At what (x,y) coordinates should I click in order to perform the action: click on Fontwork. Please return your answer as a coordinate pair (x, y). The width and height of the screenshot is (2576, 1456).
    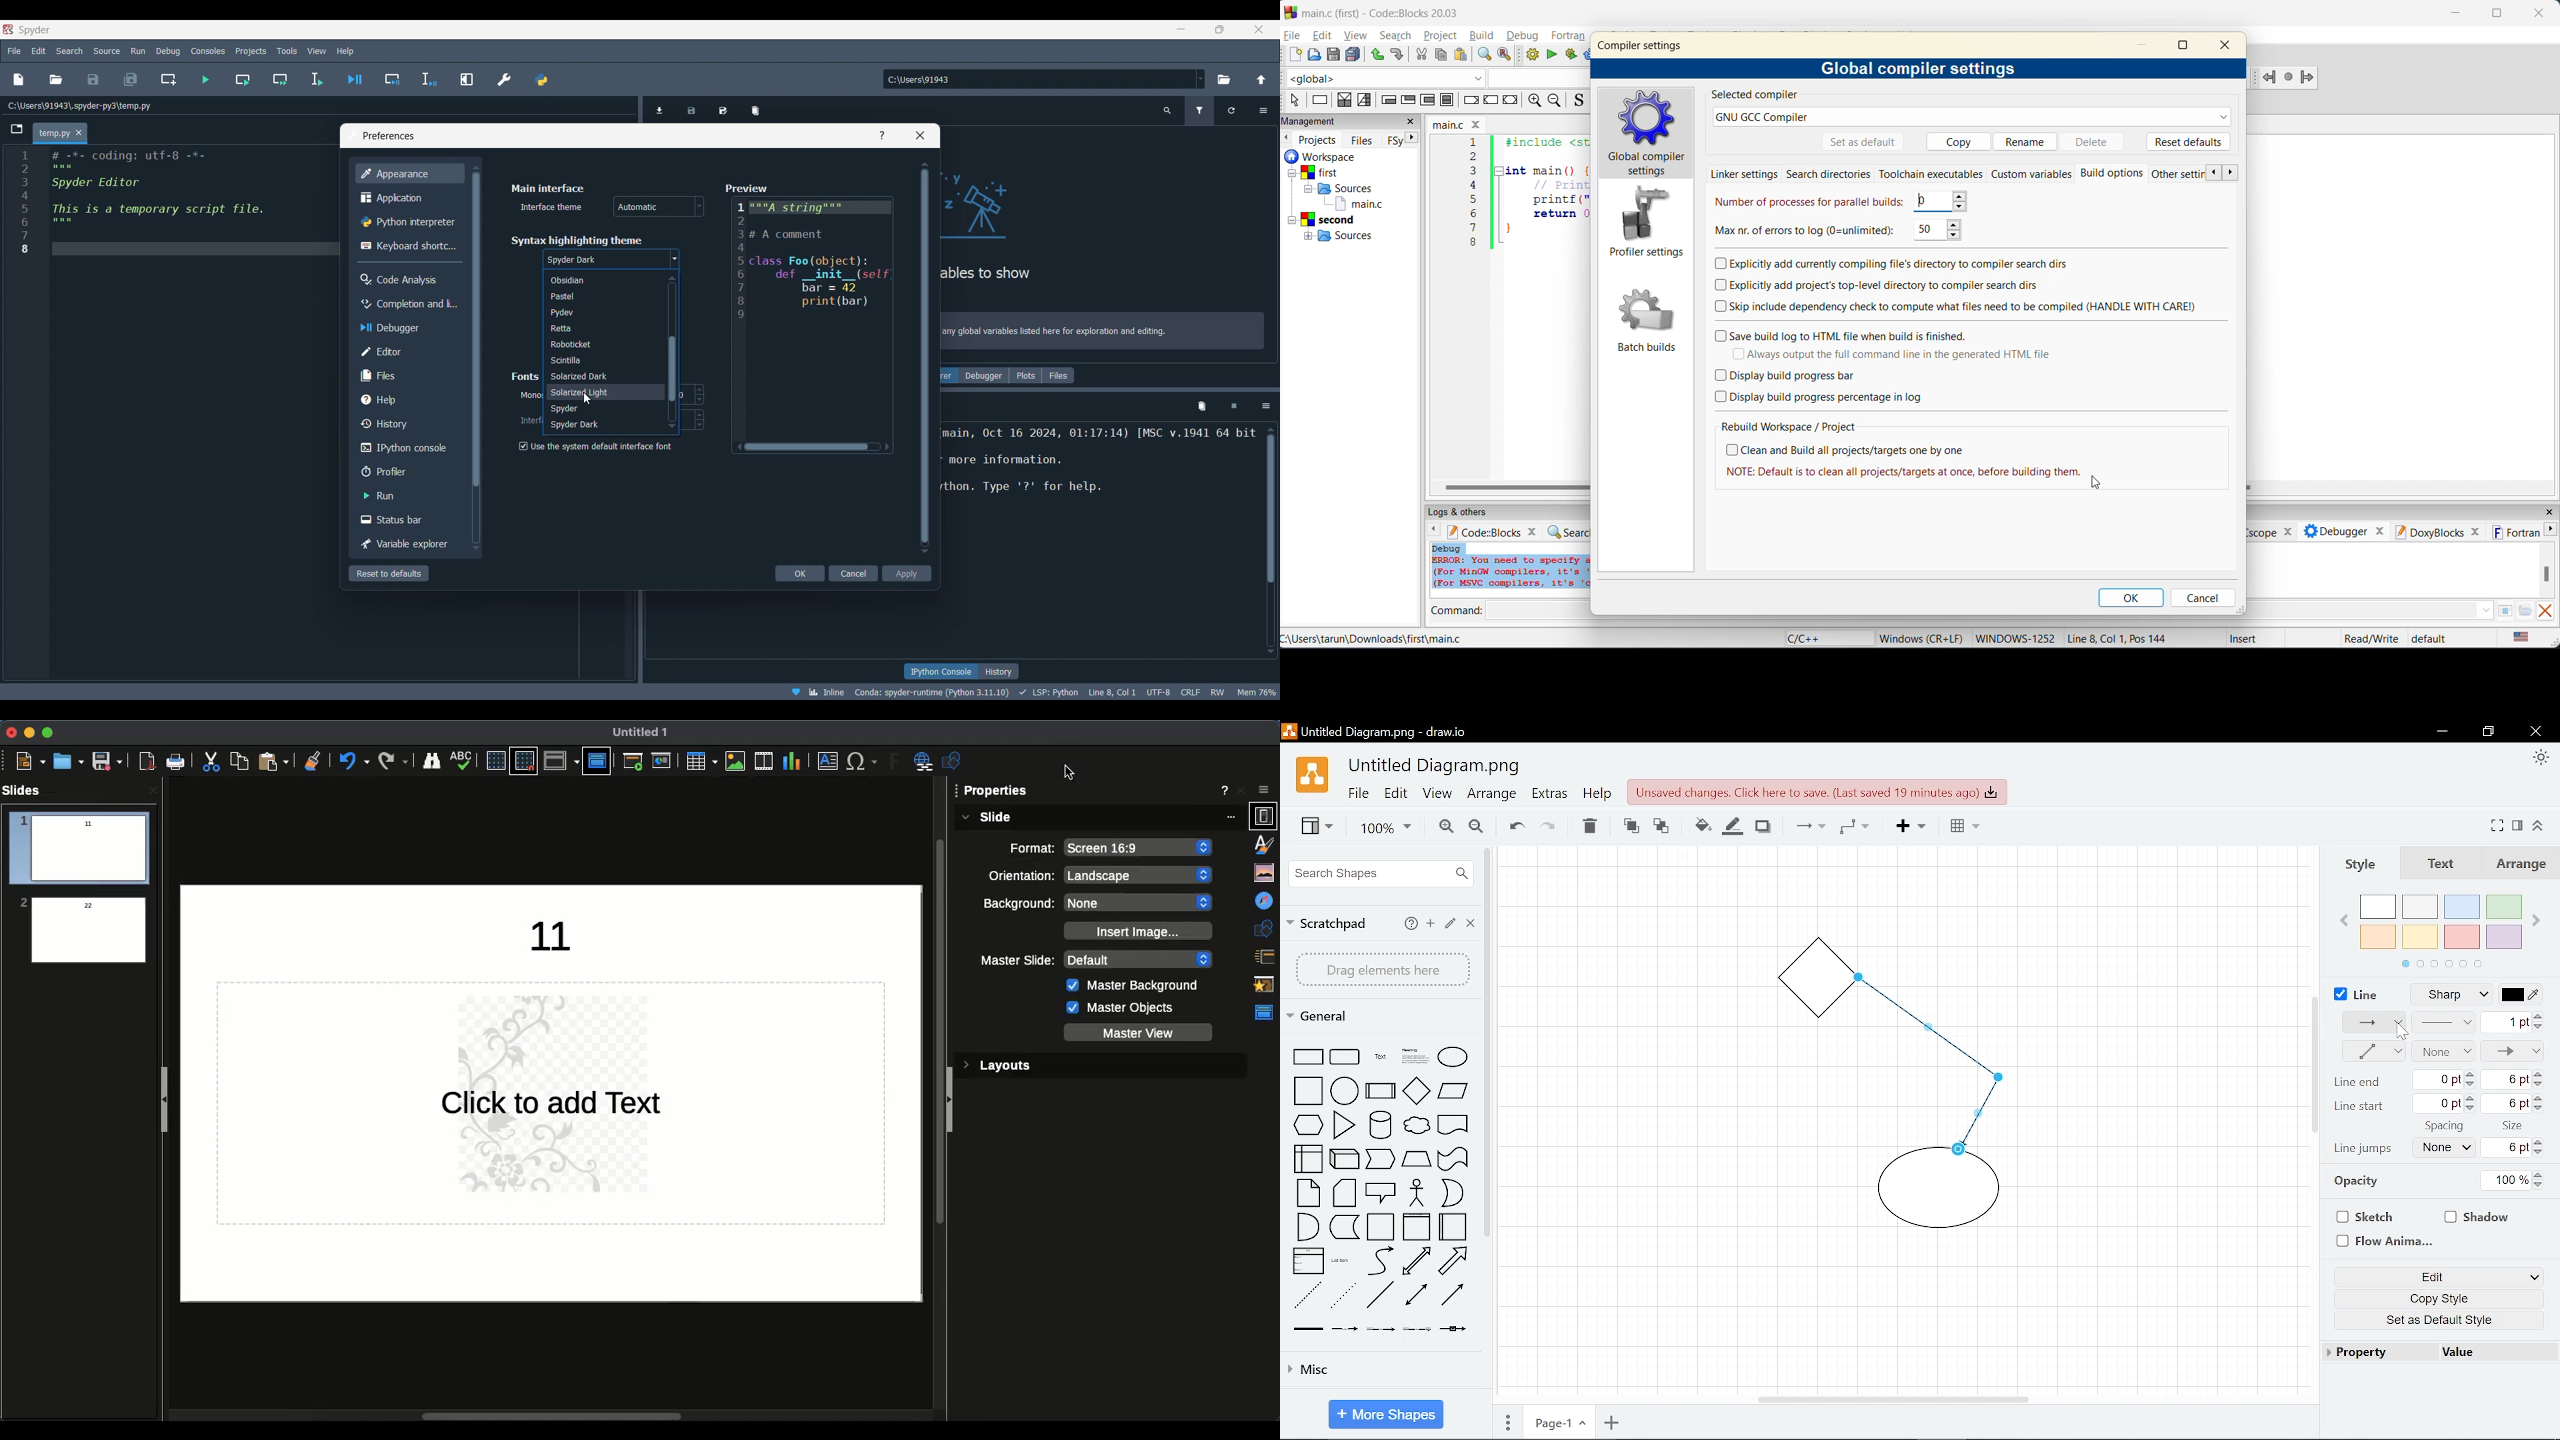
    Looking at the image, I should click on (895, 764).